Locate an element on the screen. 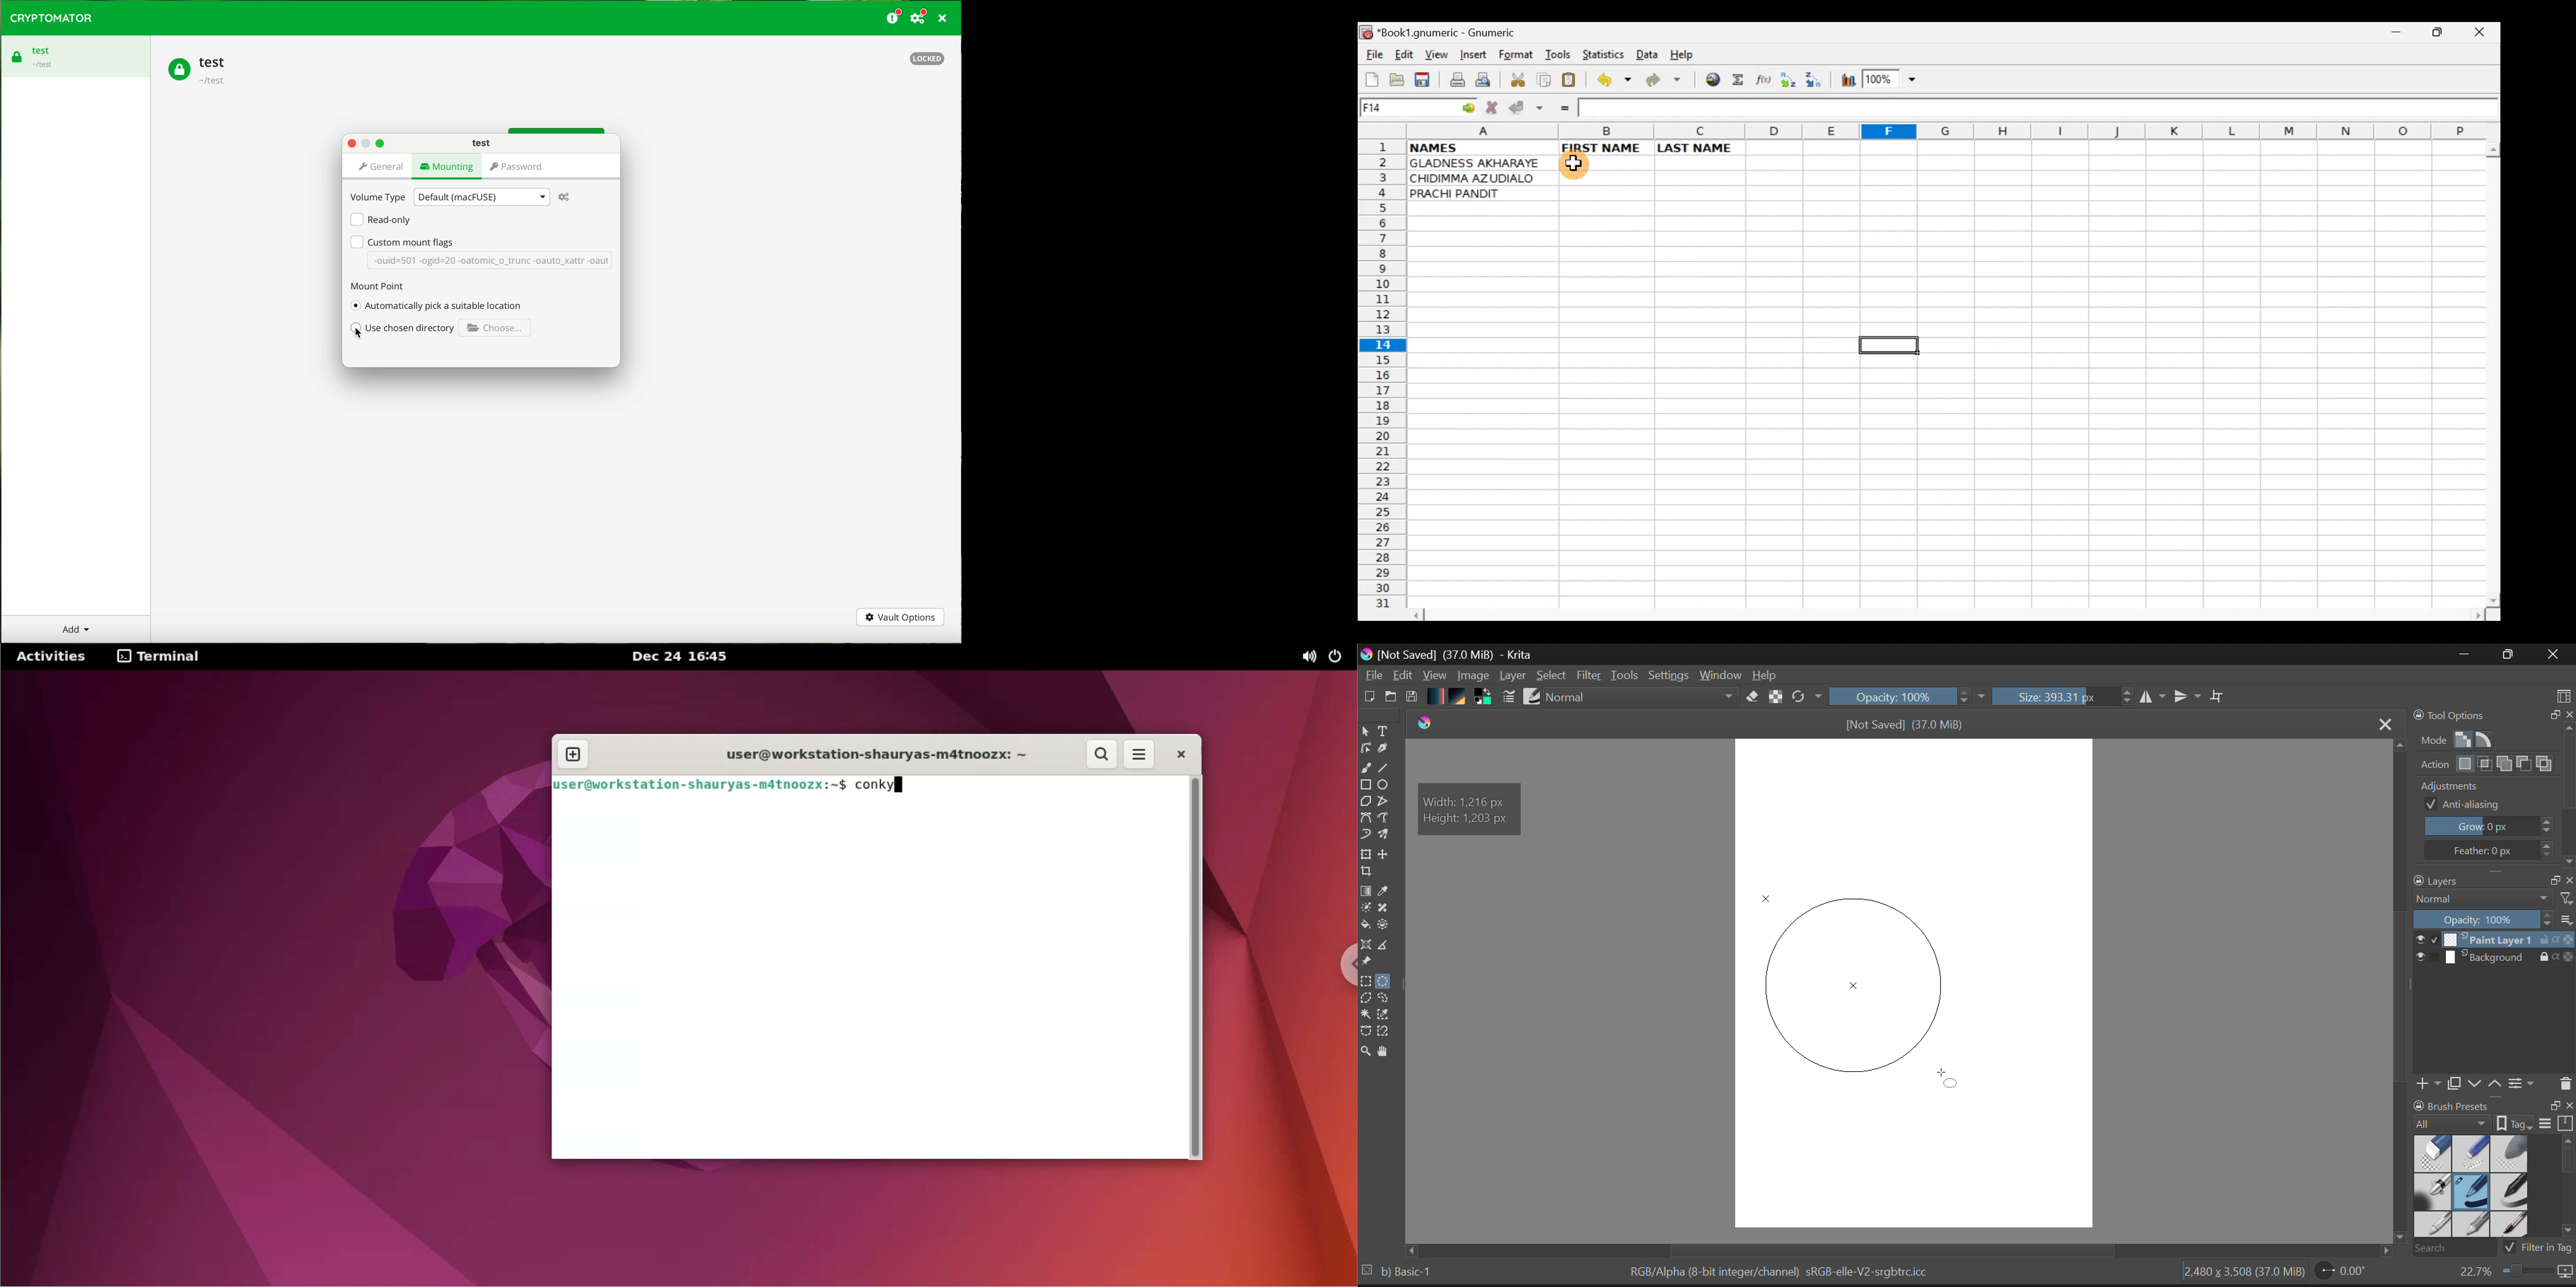 The width and height of the screenshot is (2576, 1288). Sort Descending order is located at coordinates (1816, 83).